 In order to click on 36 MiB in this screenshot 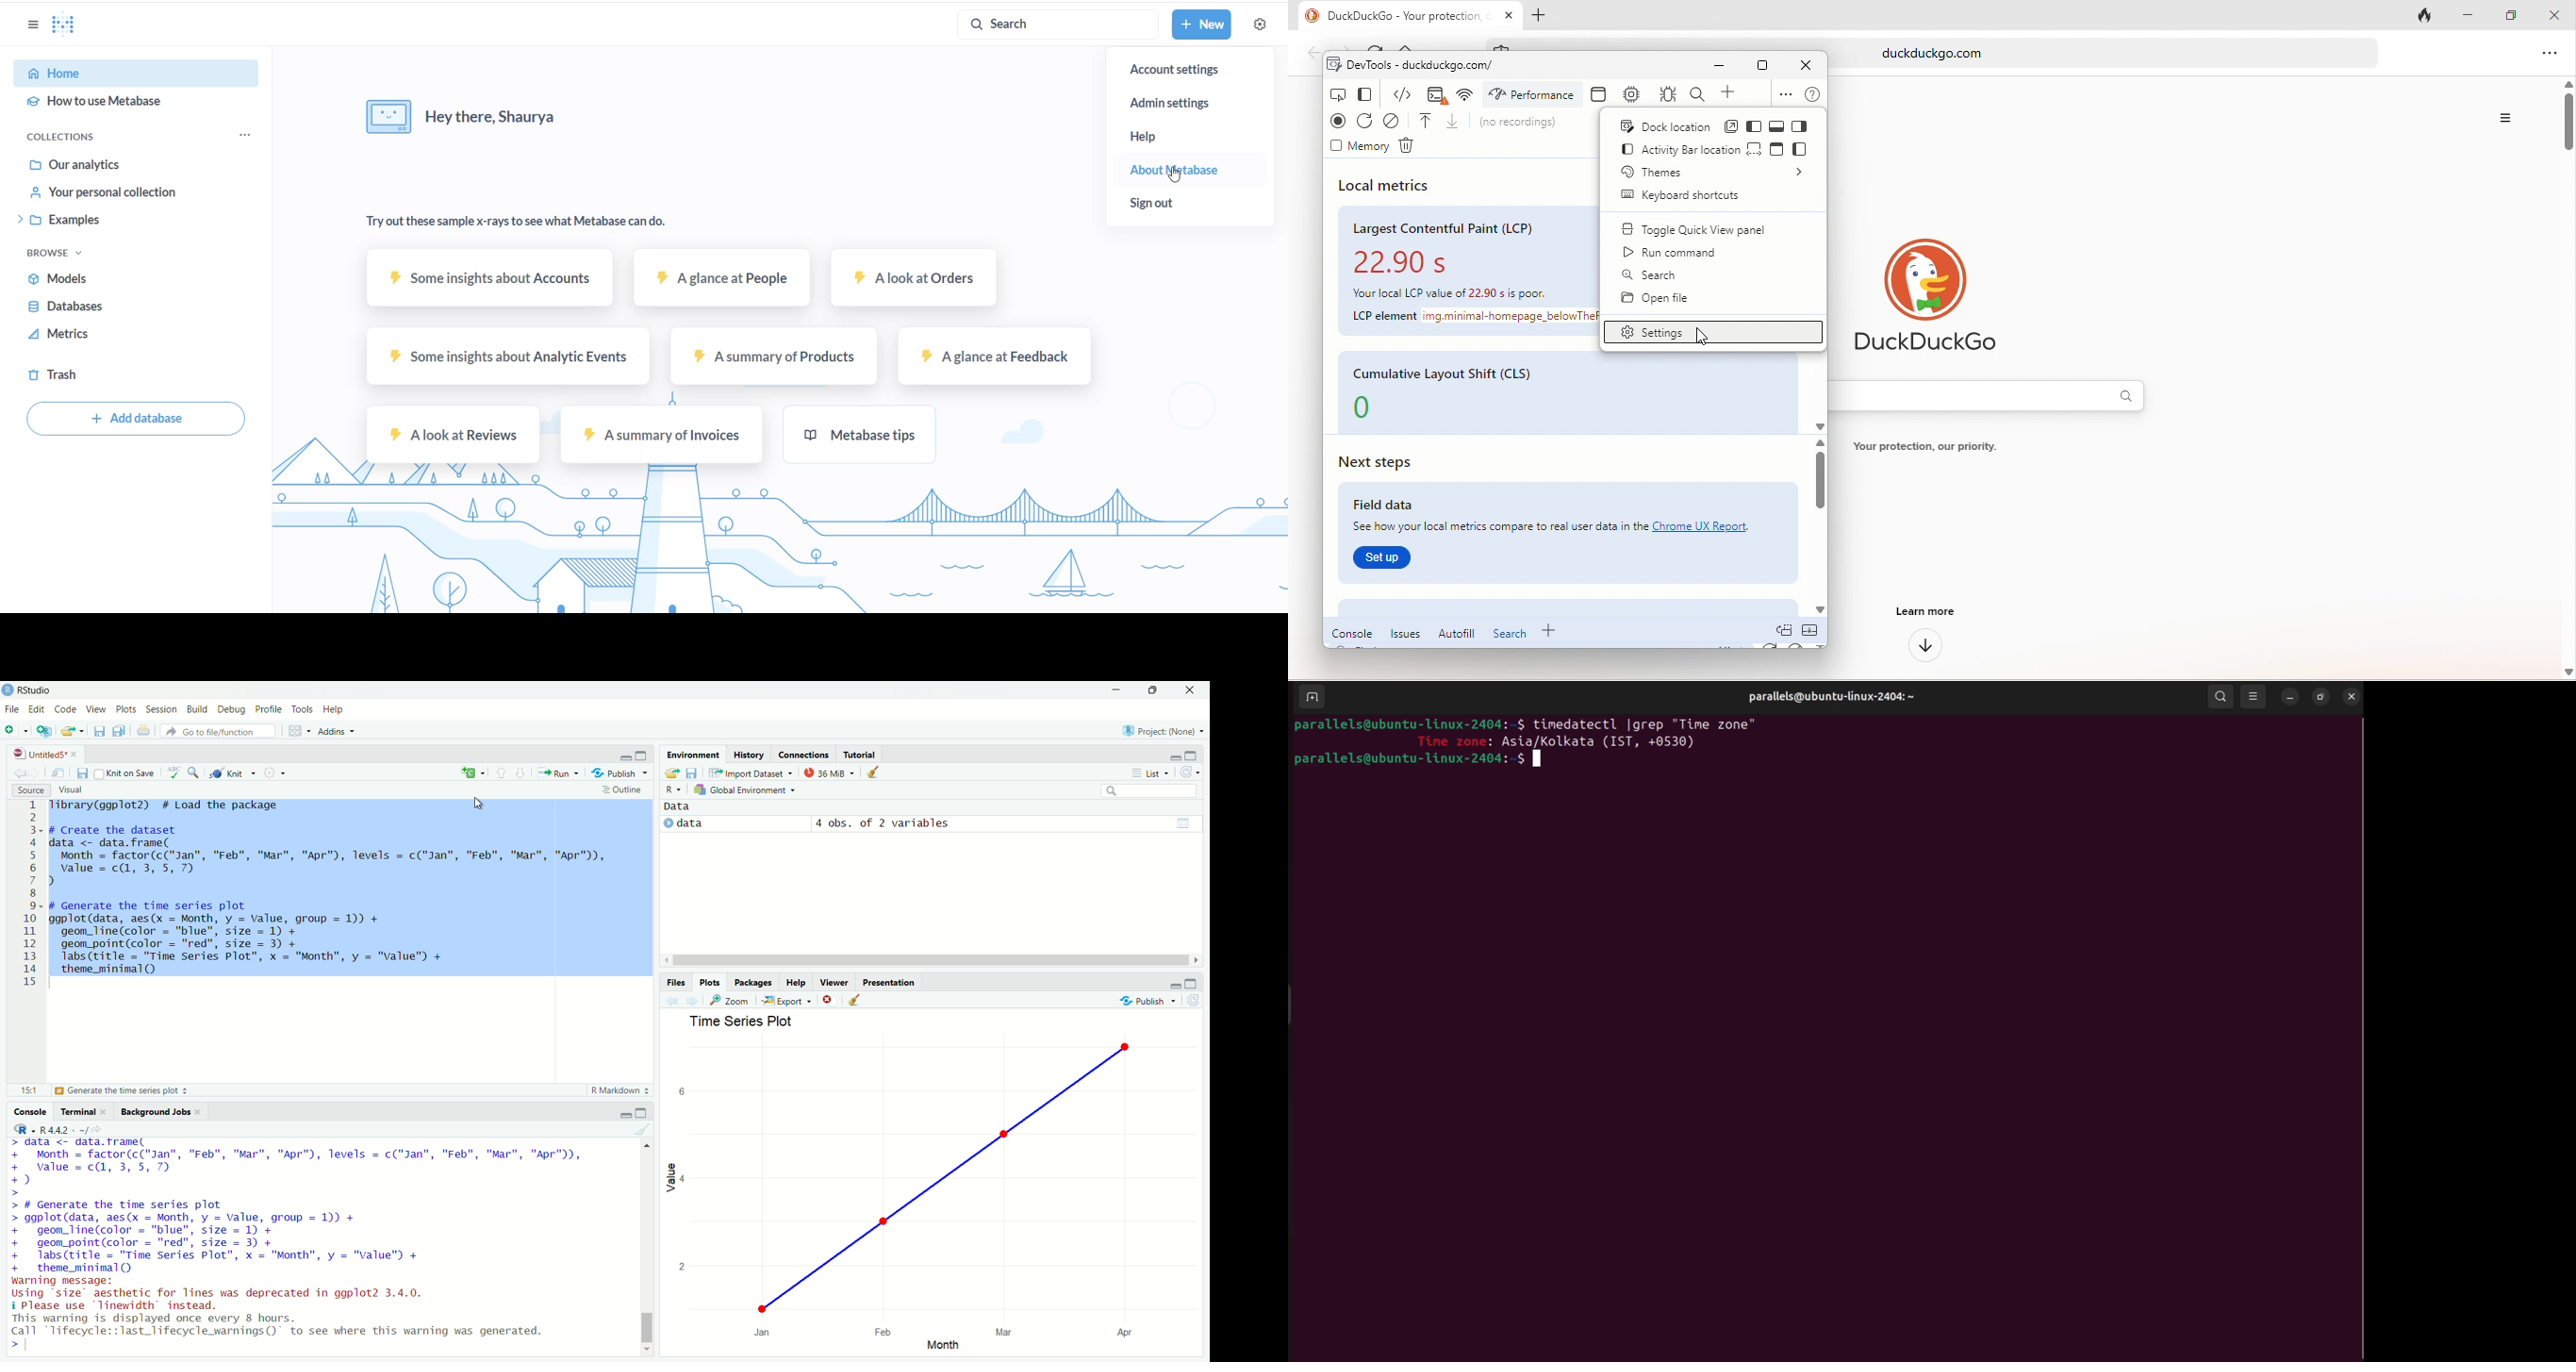, I will do `click(828, 772)`.